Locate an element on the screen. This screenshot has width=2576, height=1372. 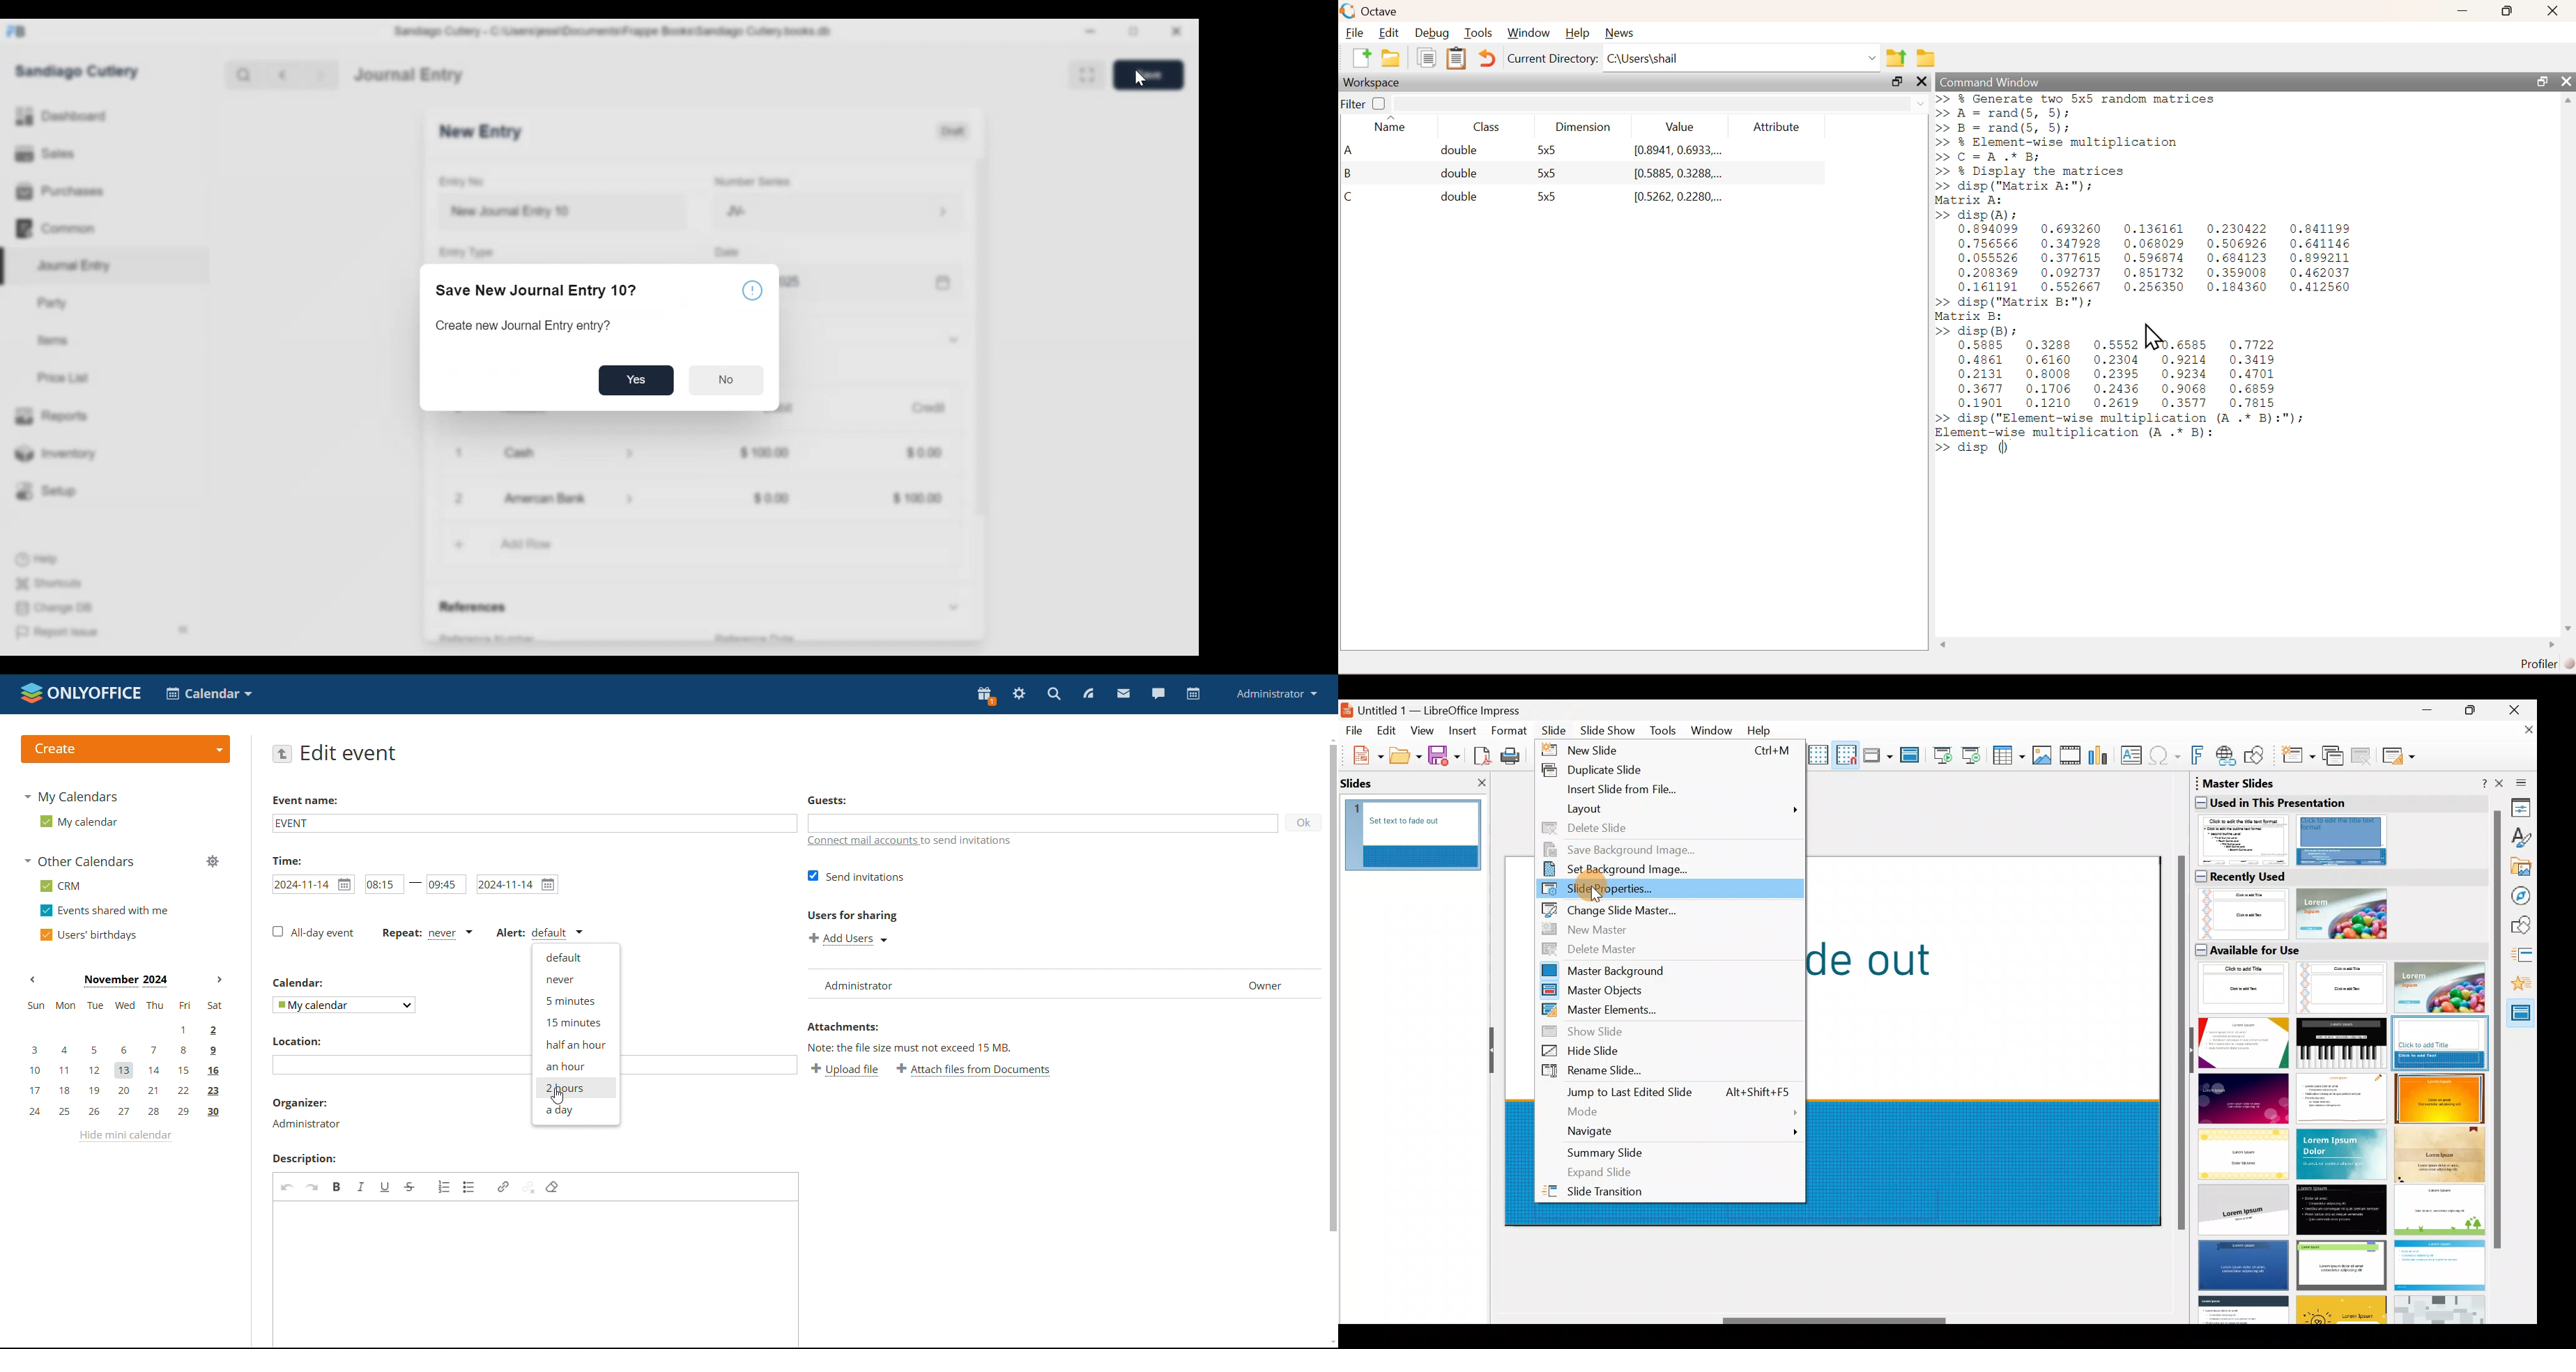
Minimise is located at coordinates (2426, 716).